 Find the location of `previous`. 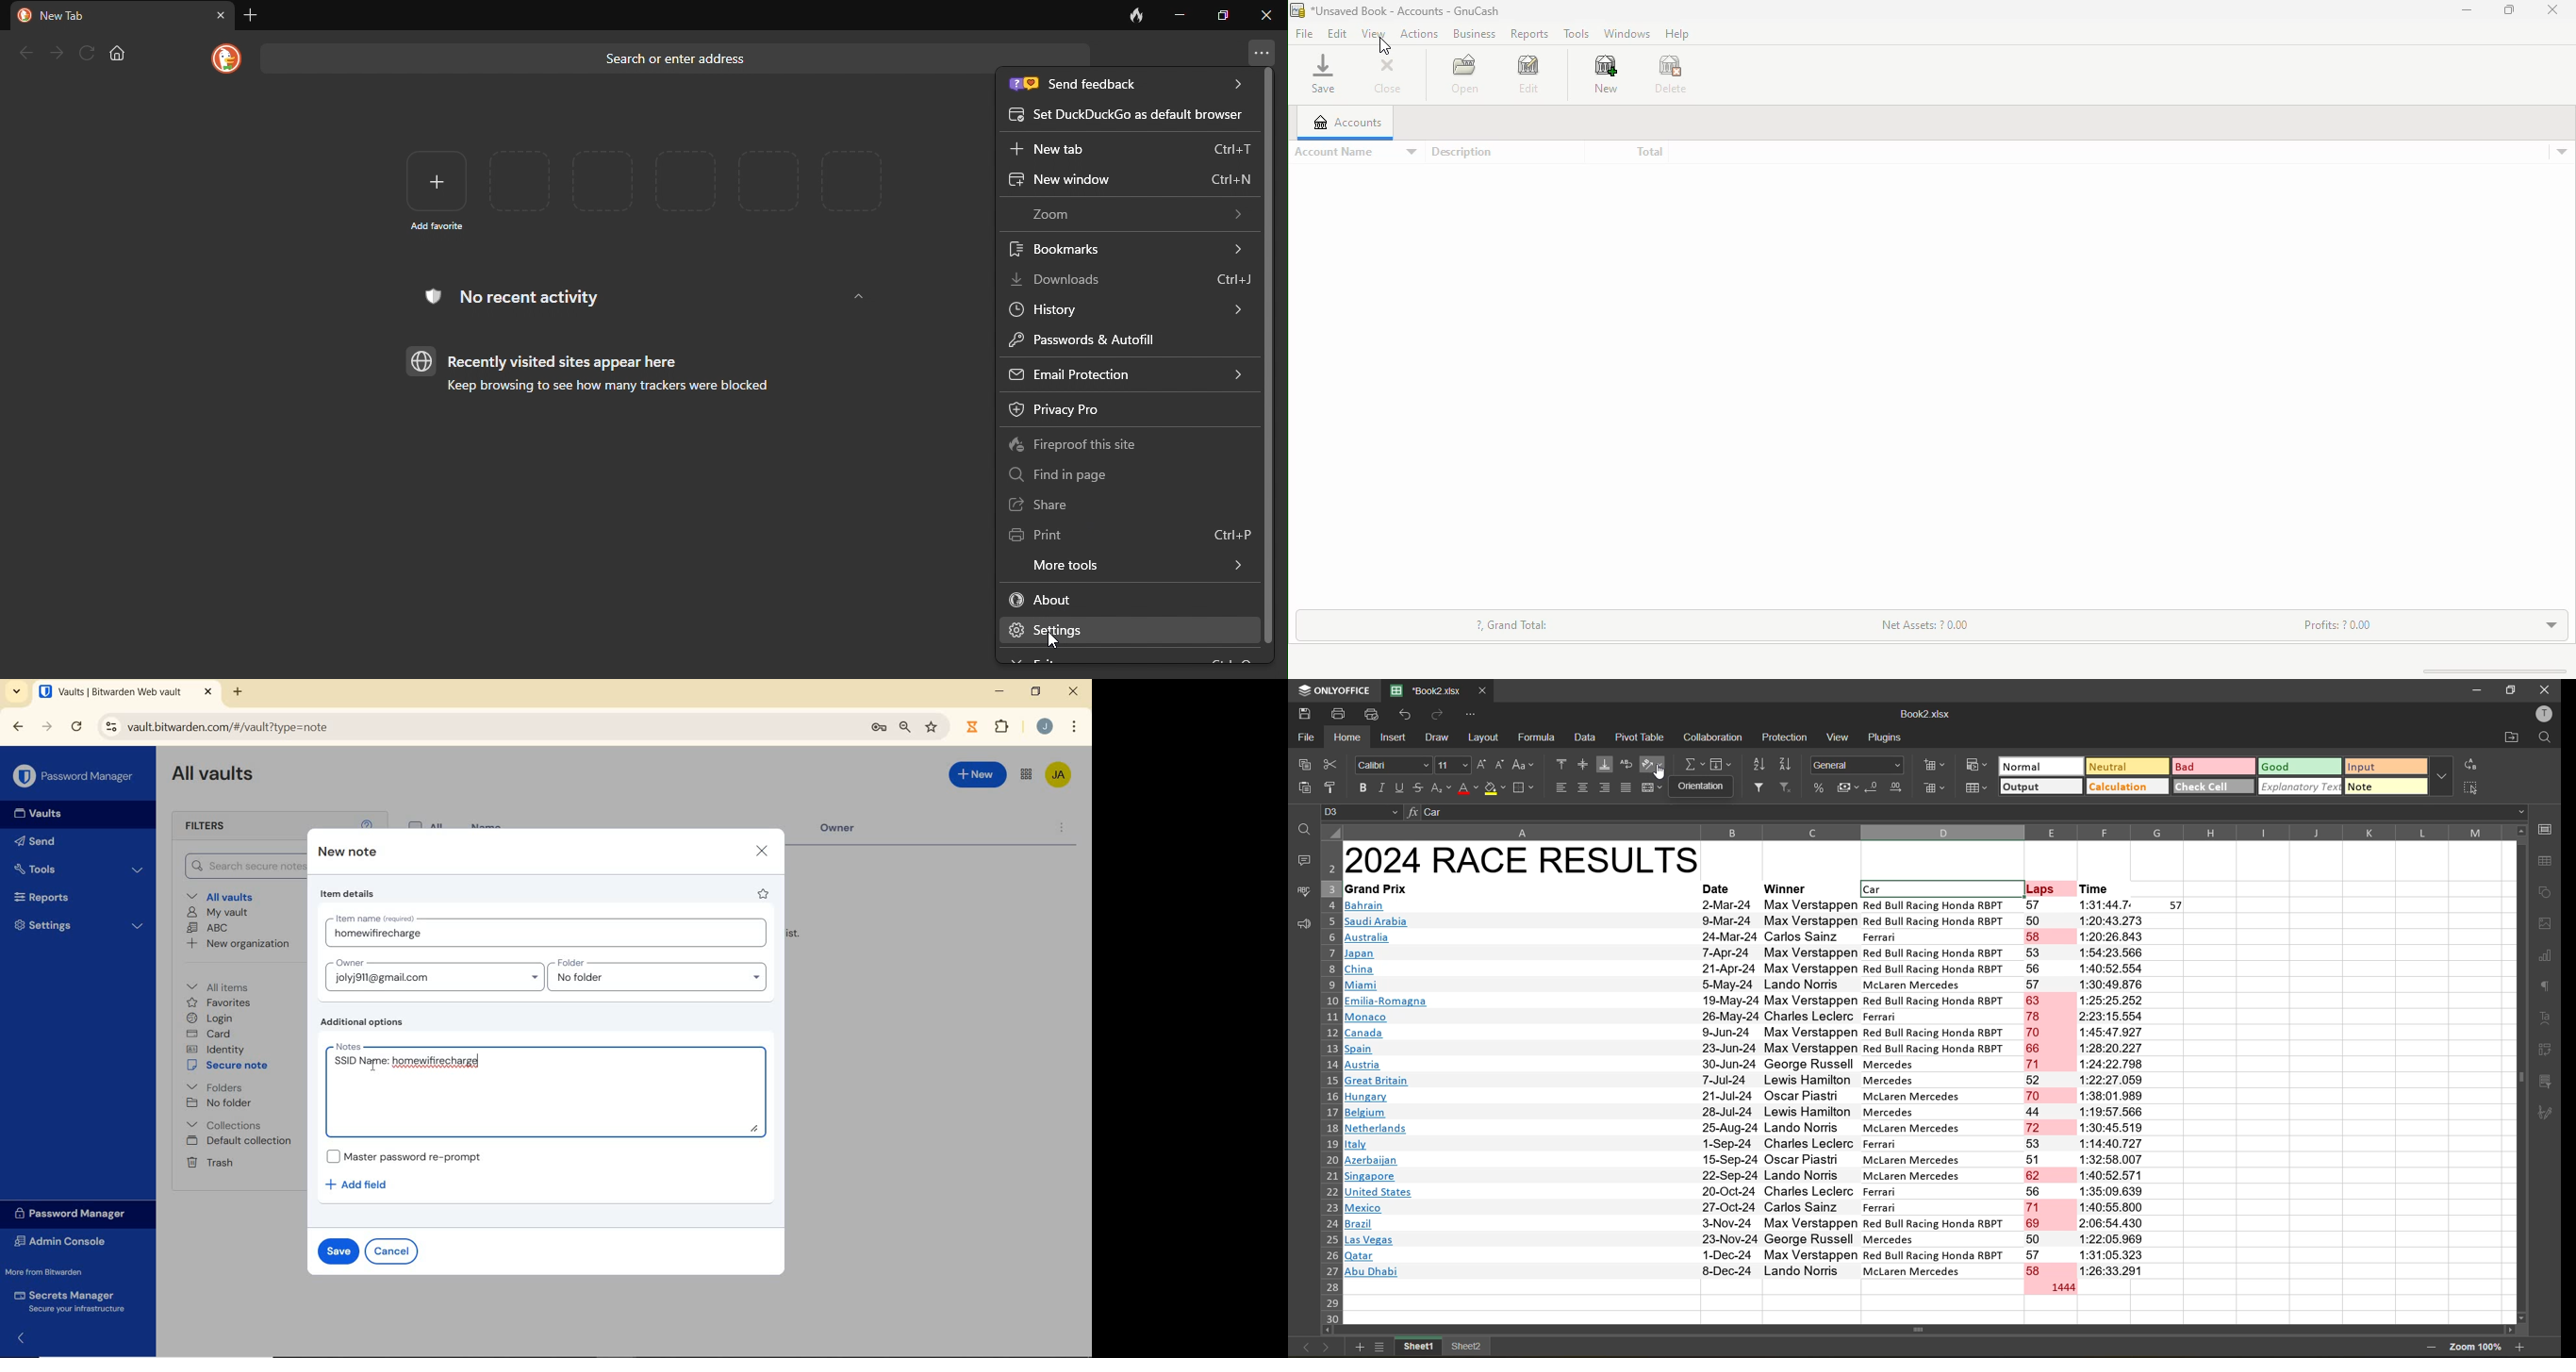

previous is located at coordinates (1303, 1346).